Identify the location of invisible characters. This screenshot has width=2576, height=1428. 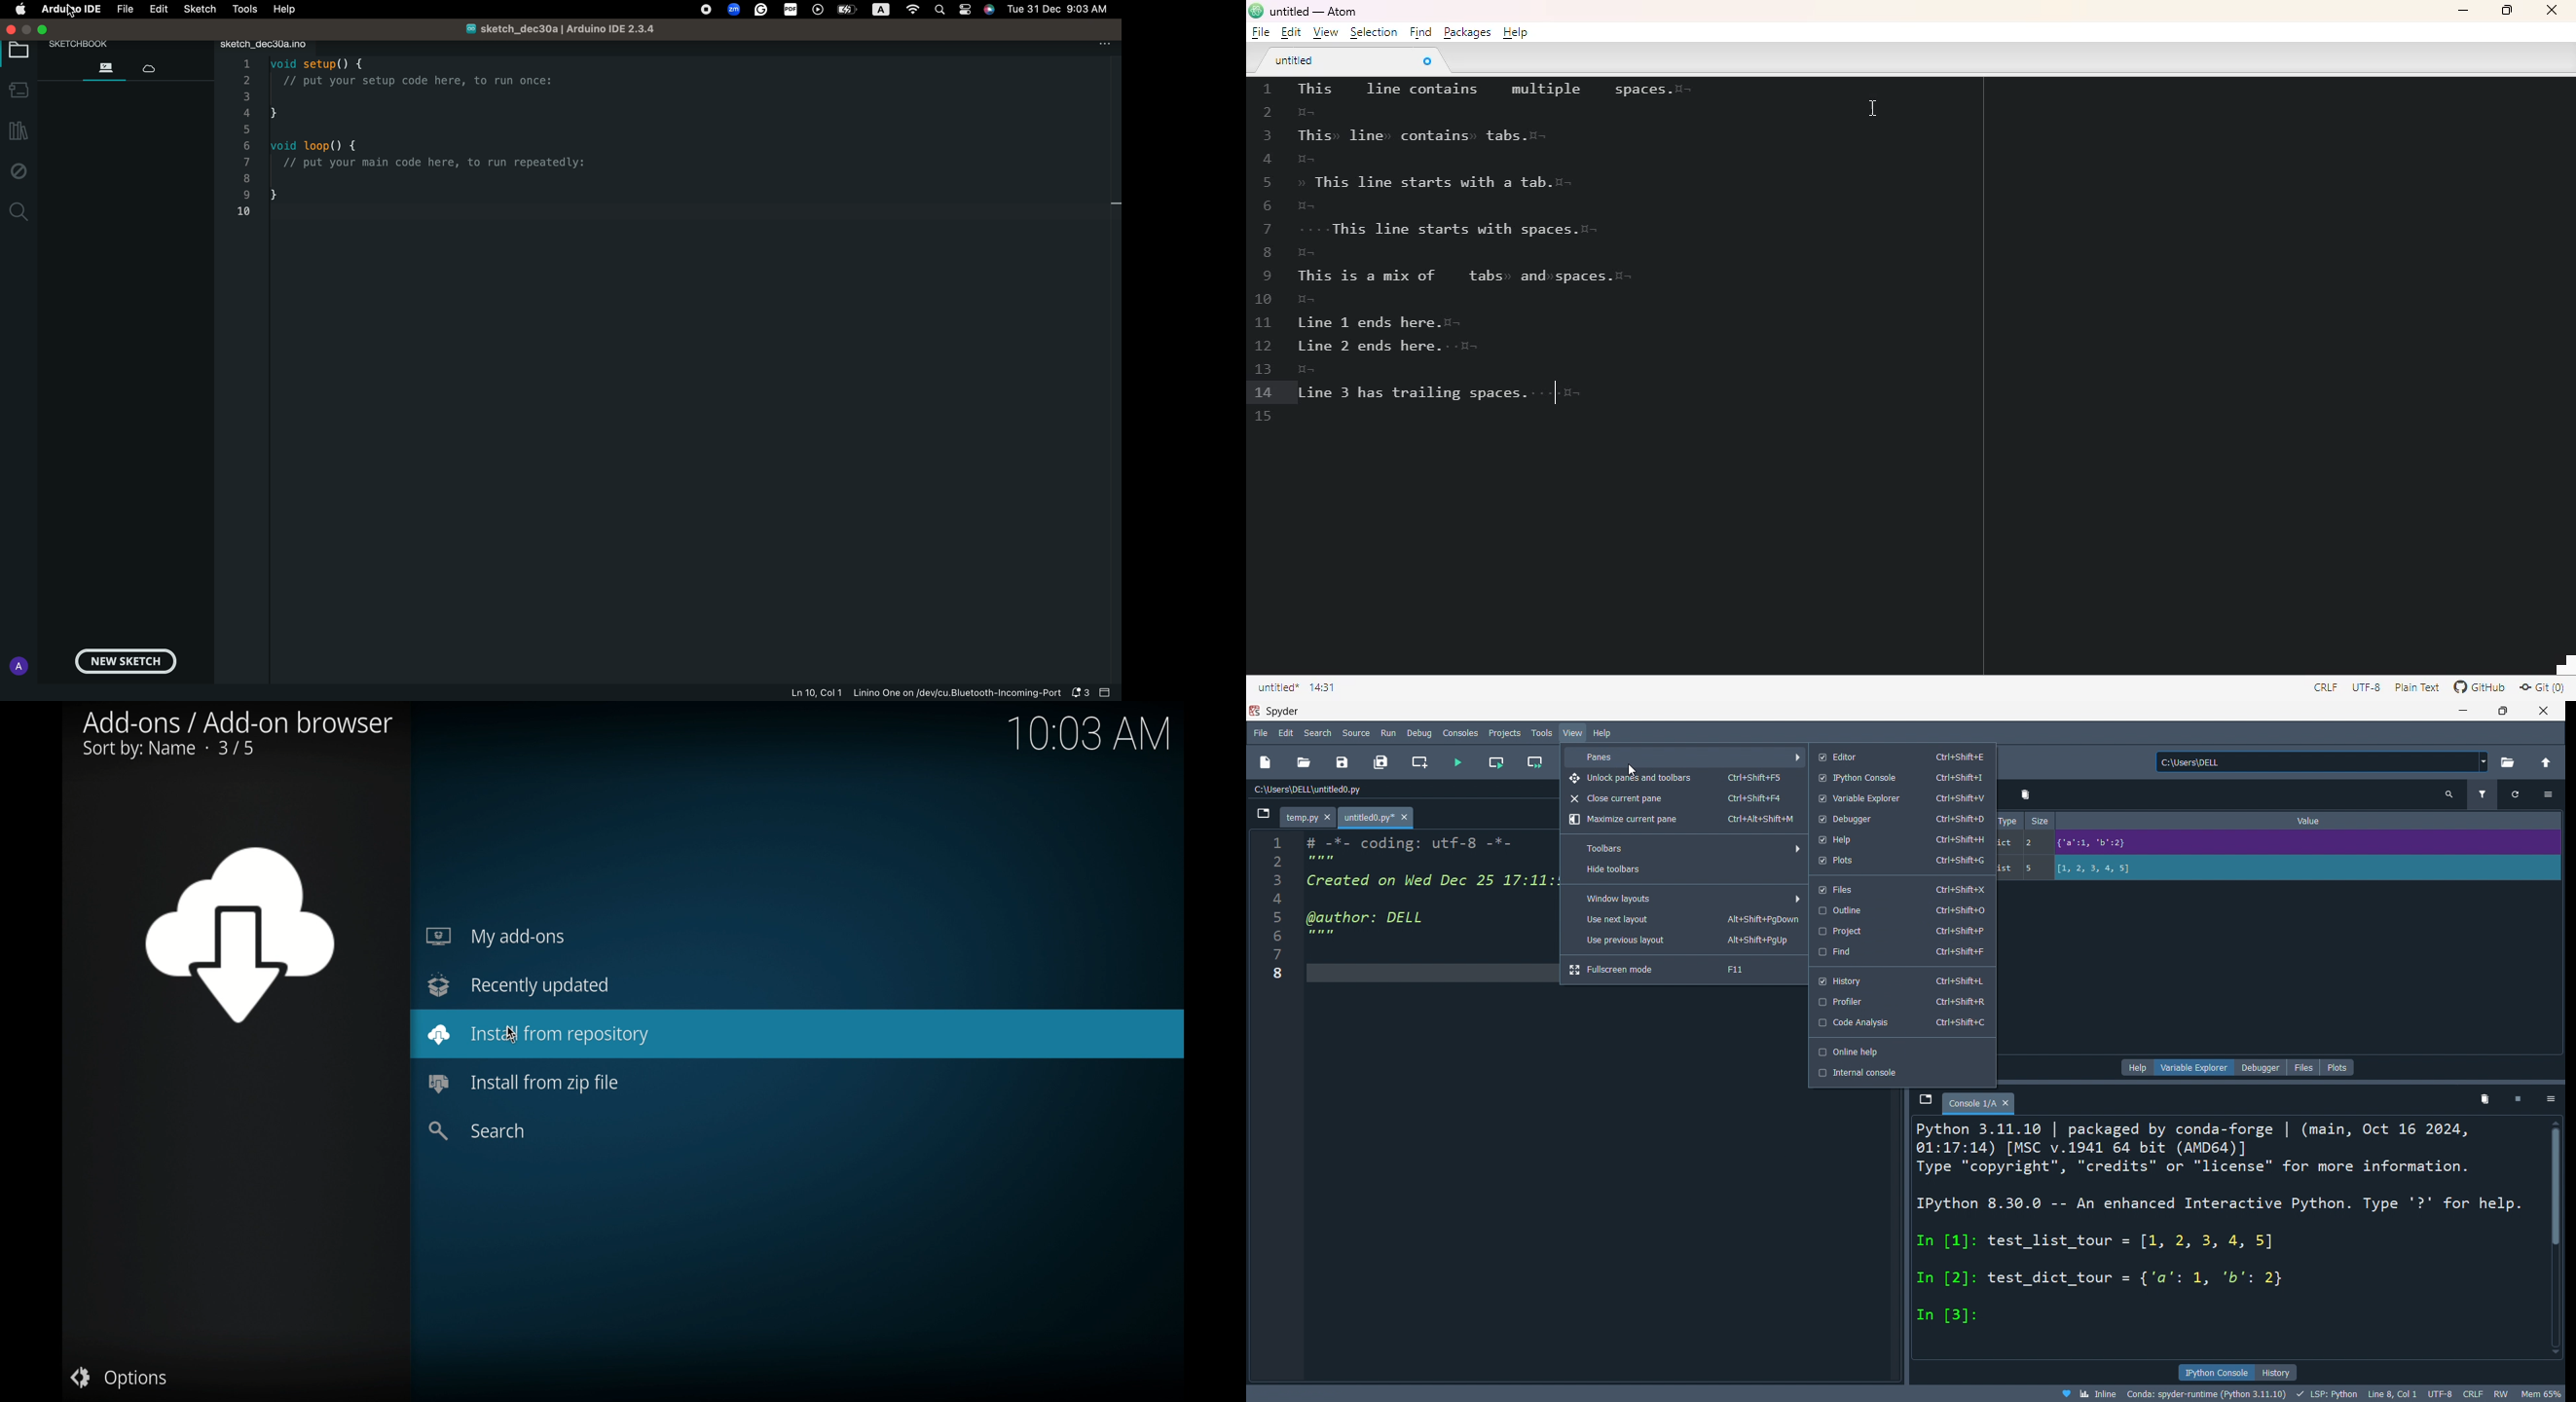
(1539, 135).